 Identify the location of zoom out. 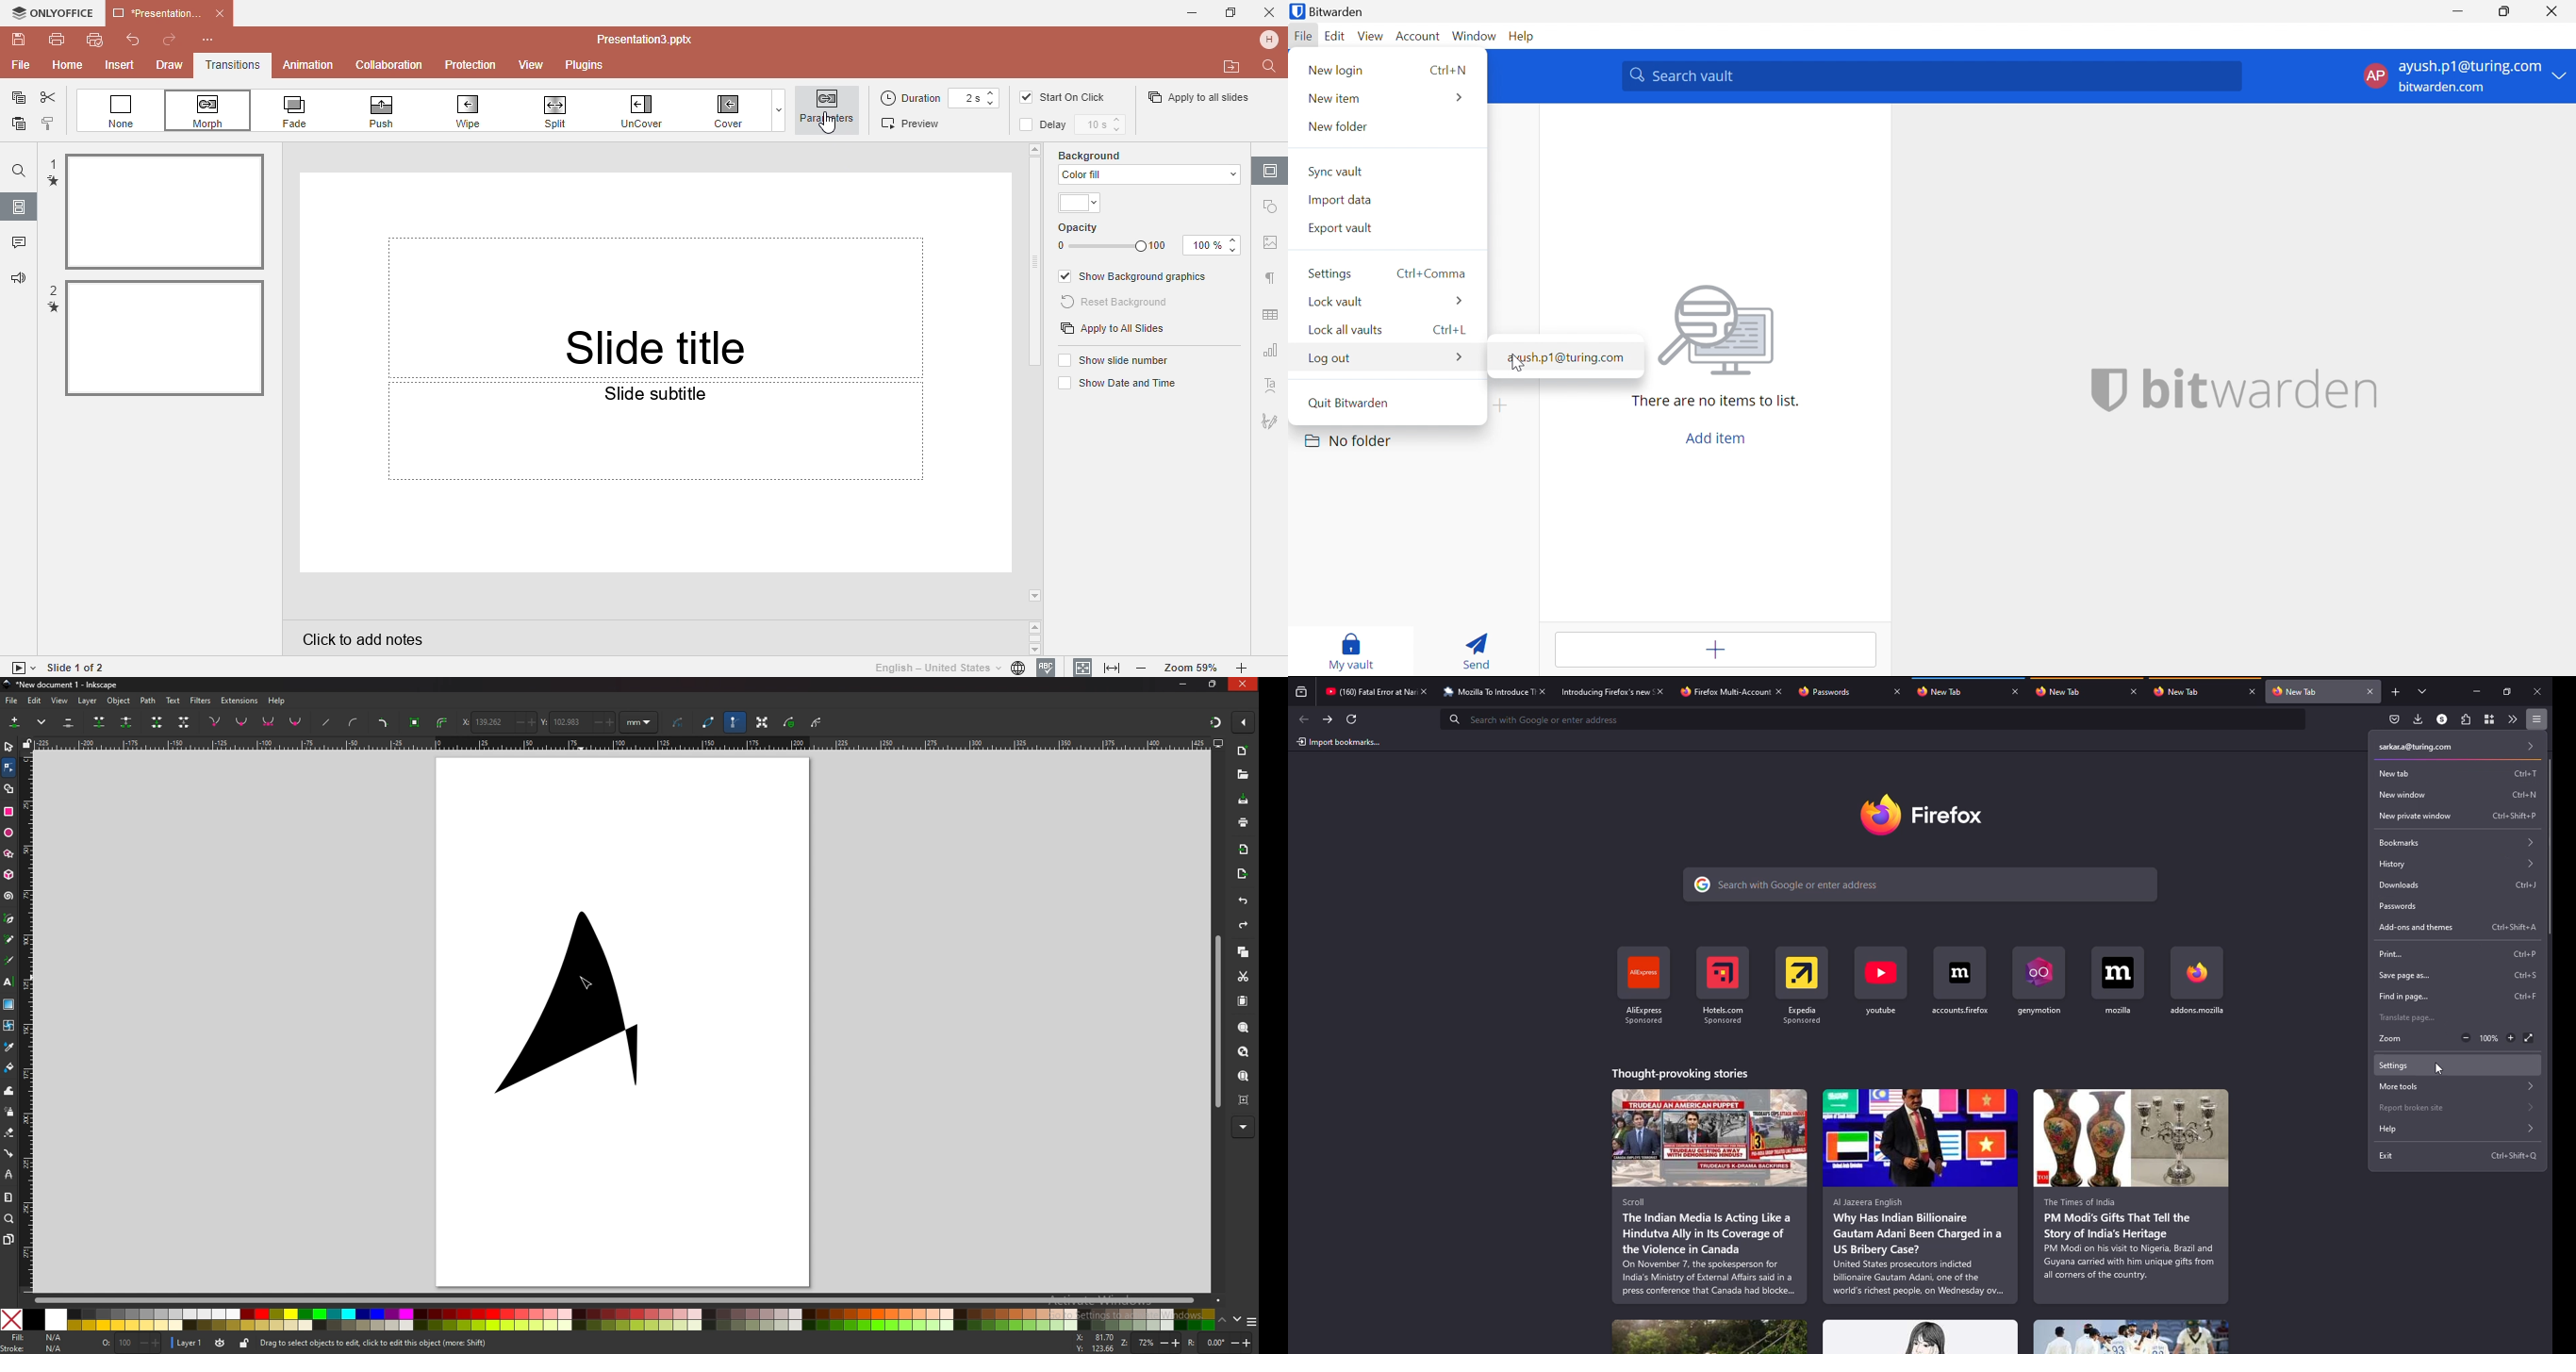
(2464, 1038).